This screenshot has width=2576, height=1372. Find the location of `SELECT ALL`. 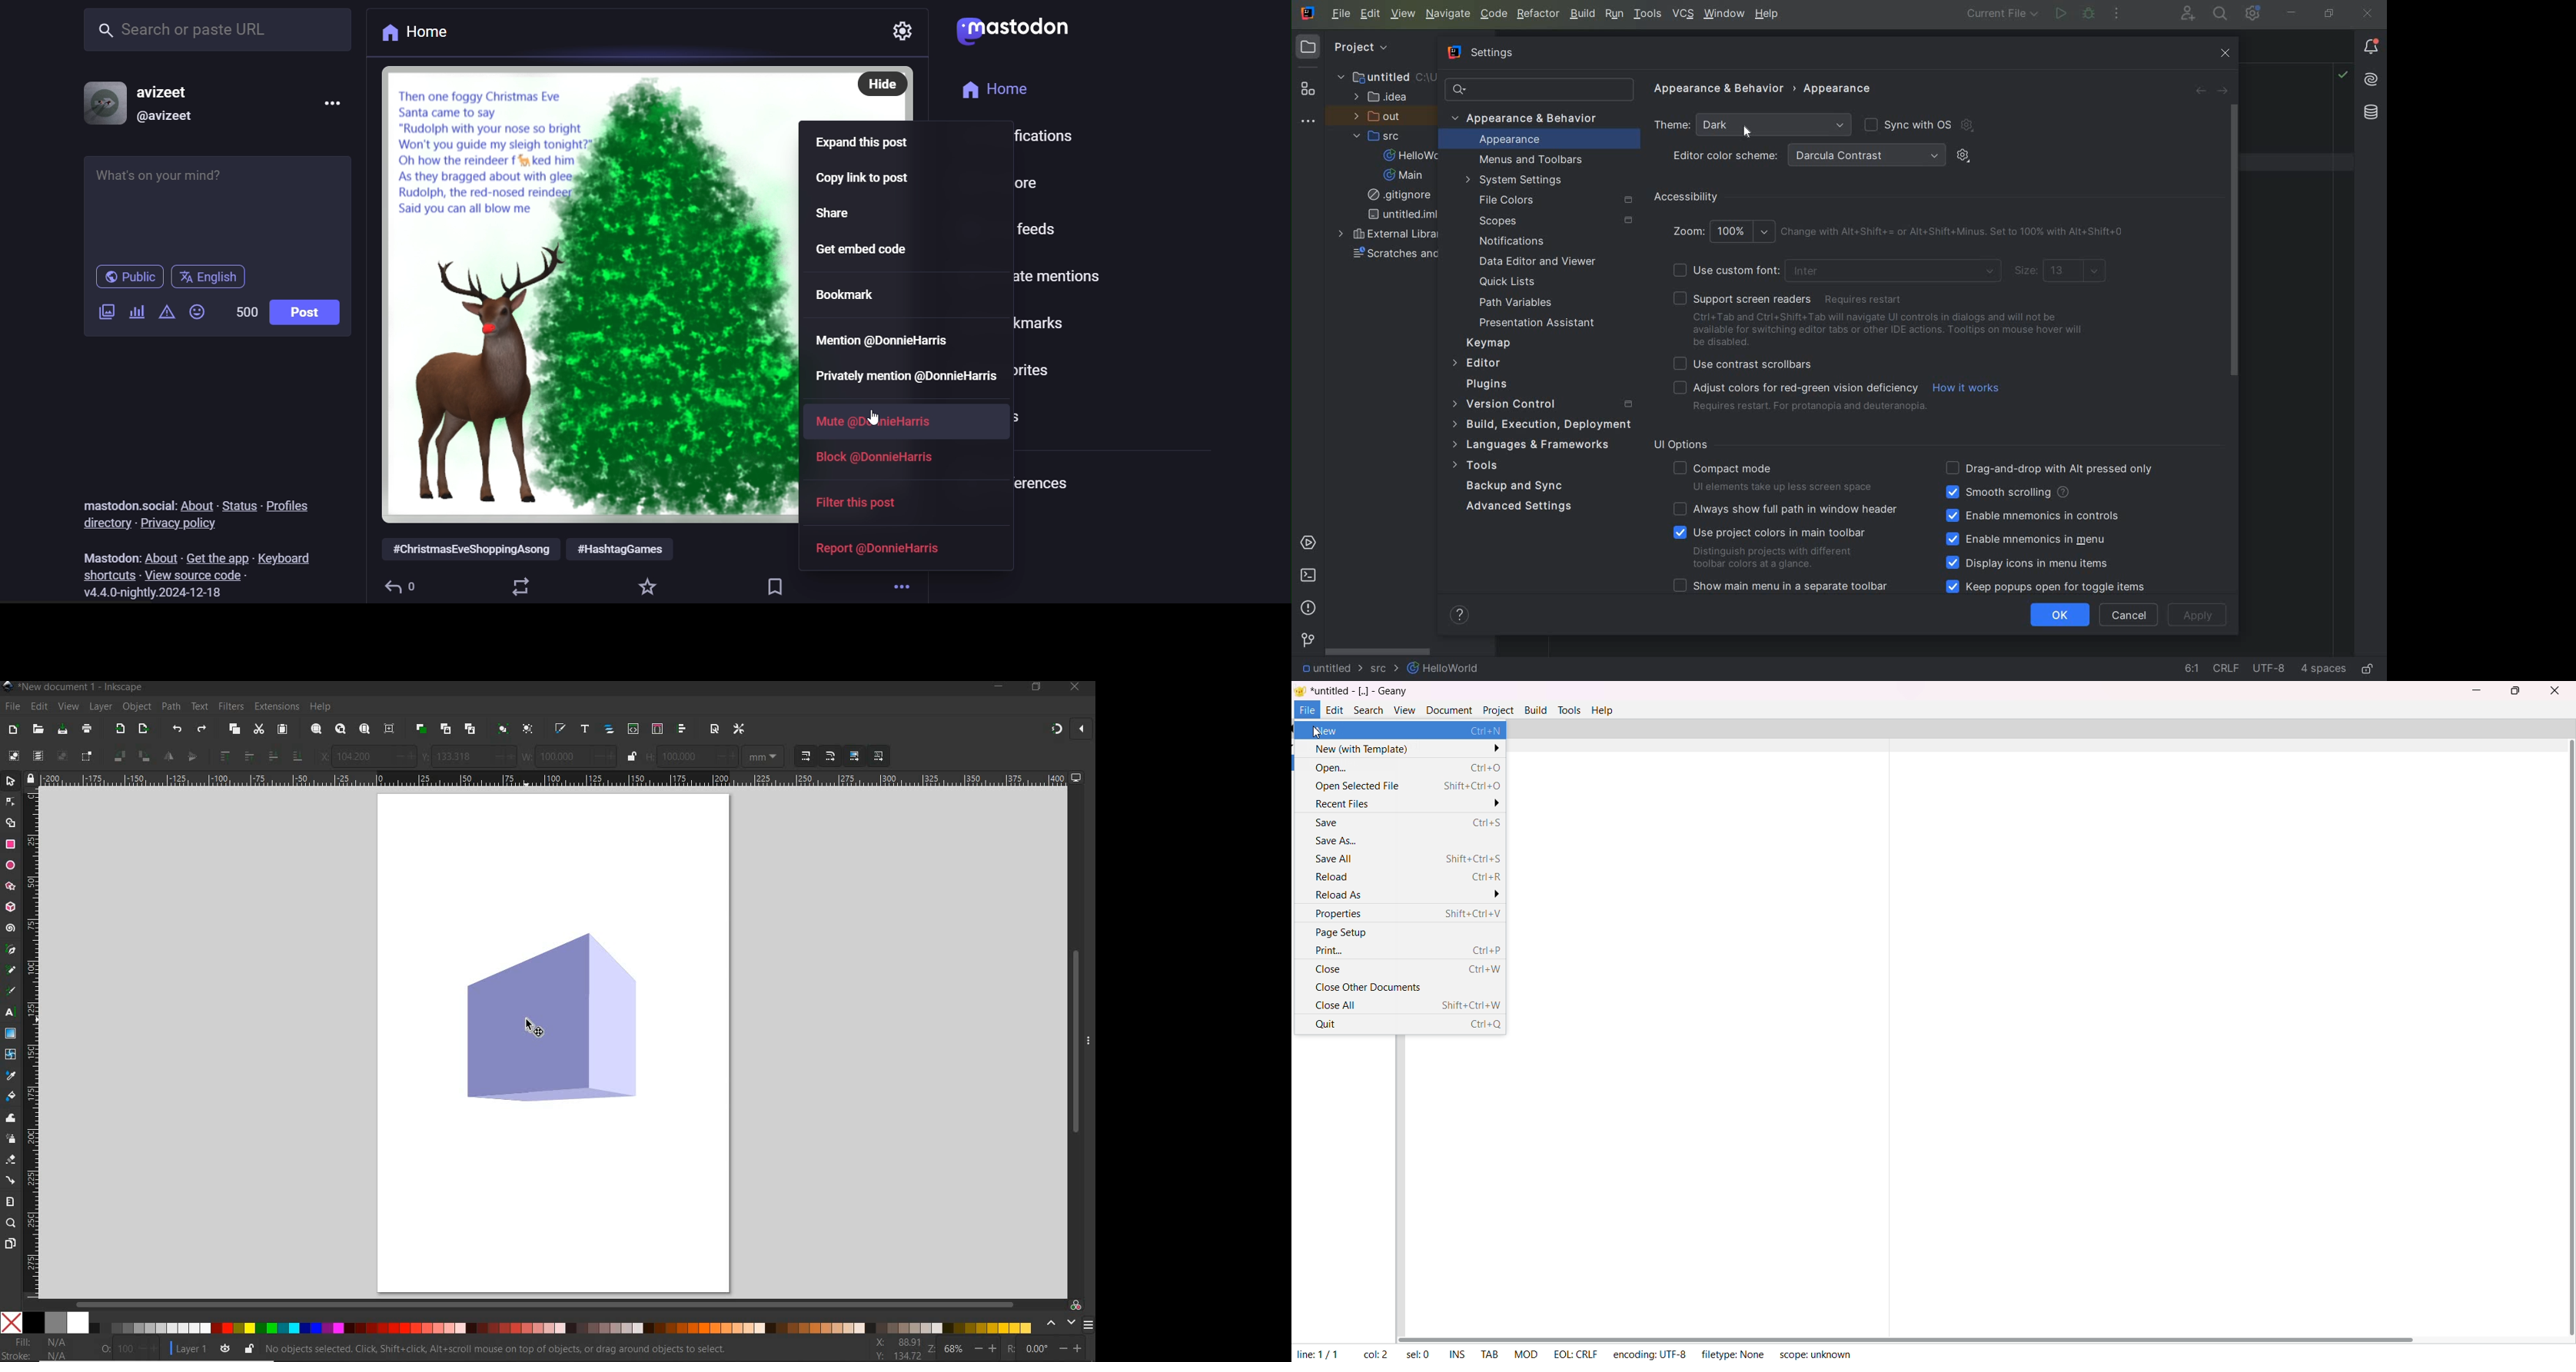

SELECT ALL is located at coordinates (12, 754).